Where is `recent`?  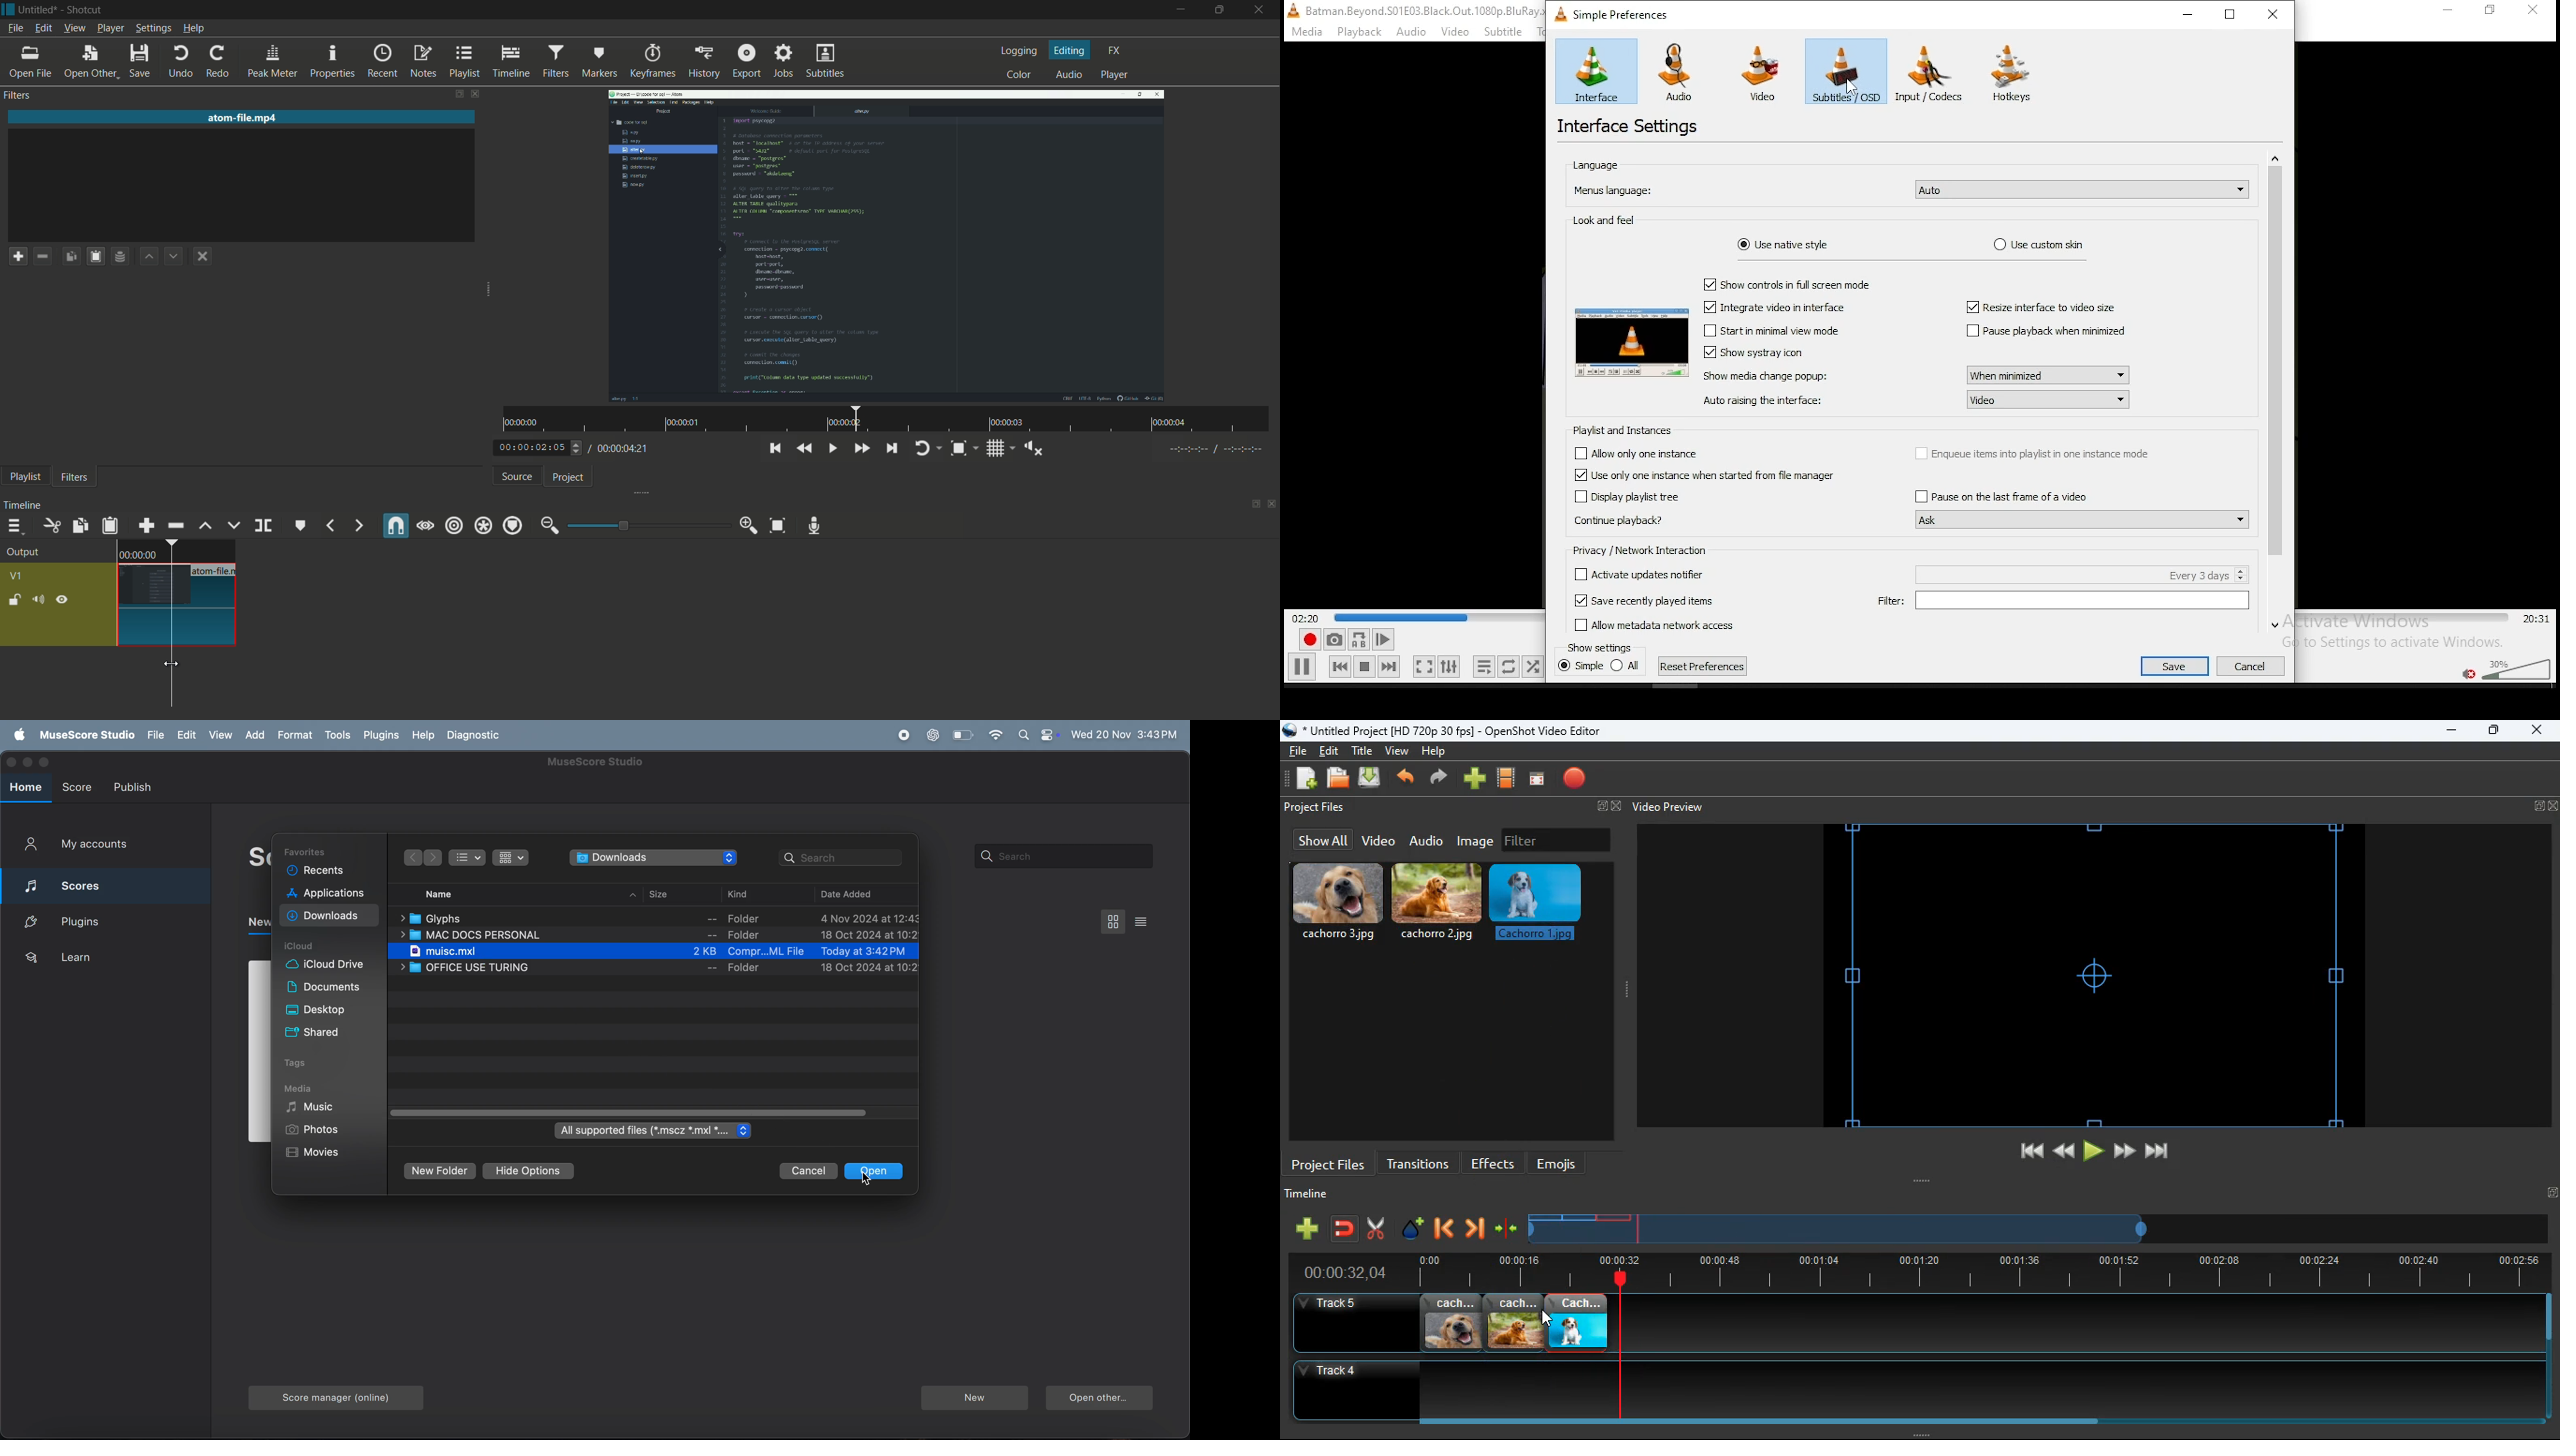 recent is located at coordinates (317, 871).